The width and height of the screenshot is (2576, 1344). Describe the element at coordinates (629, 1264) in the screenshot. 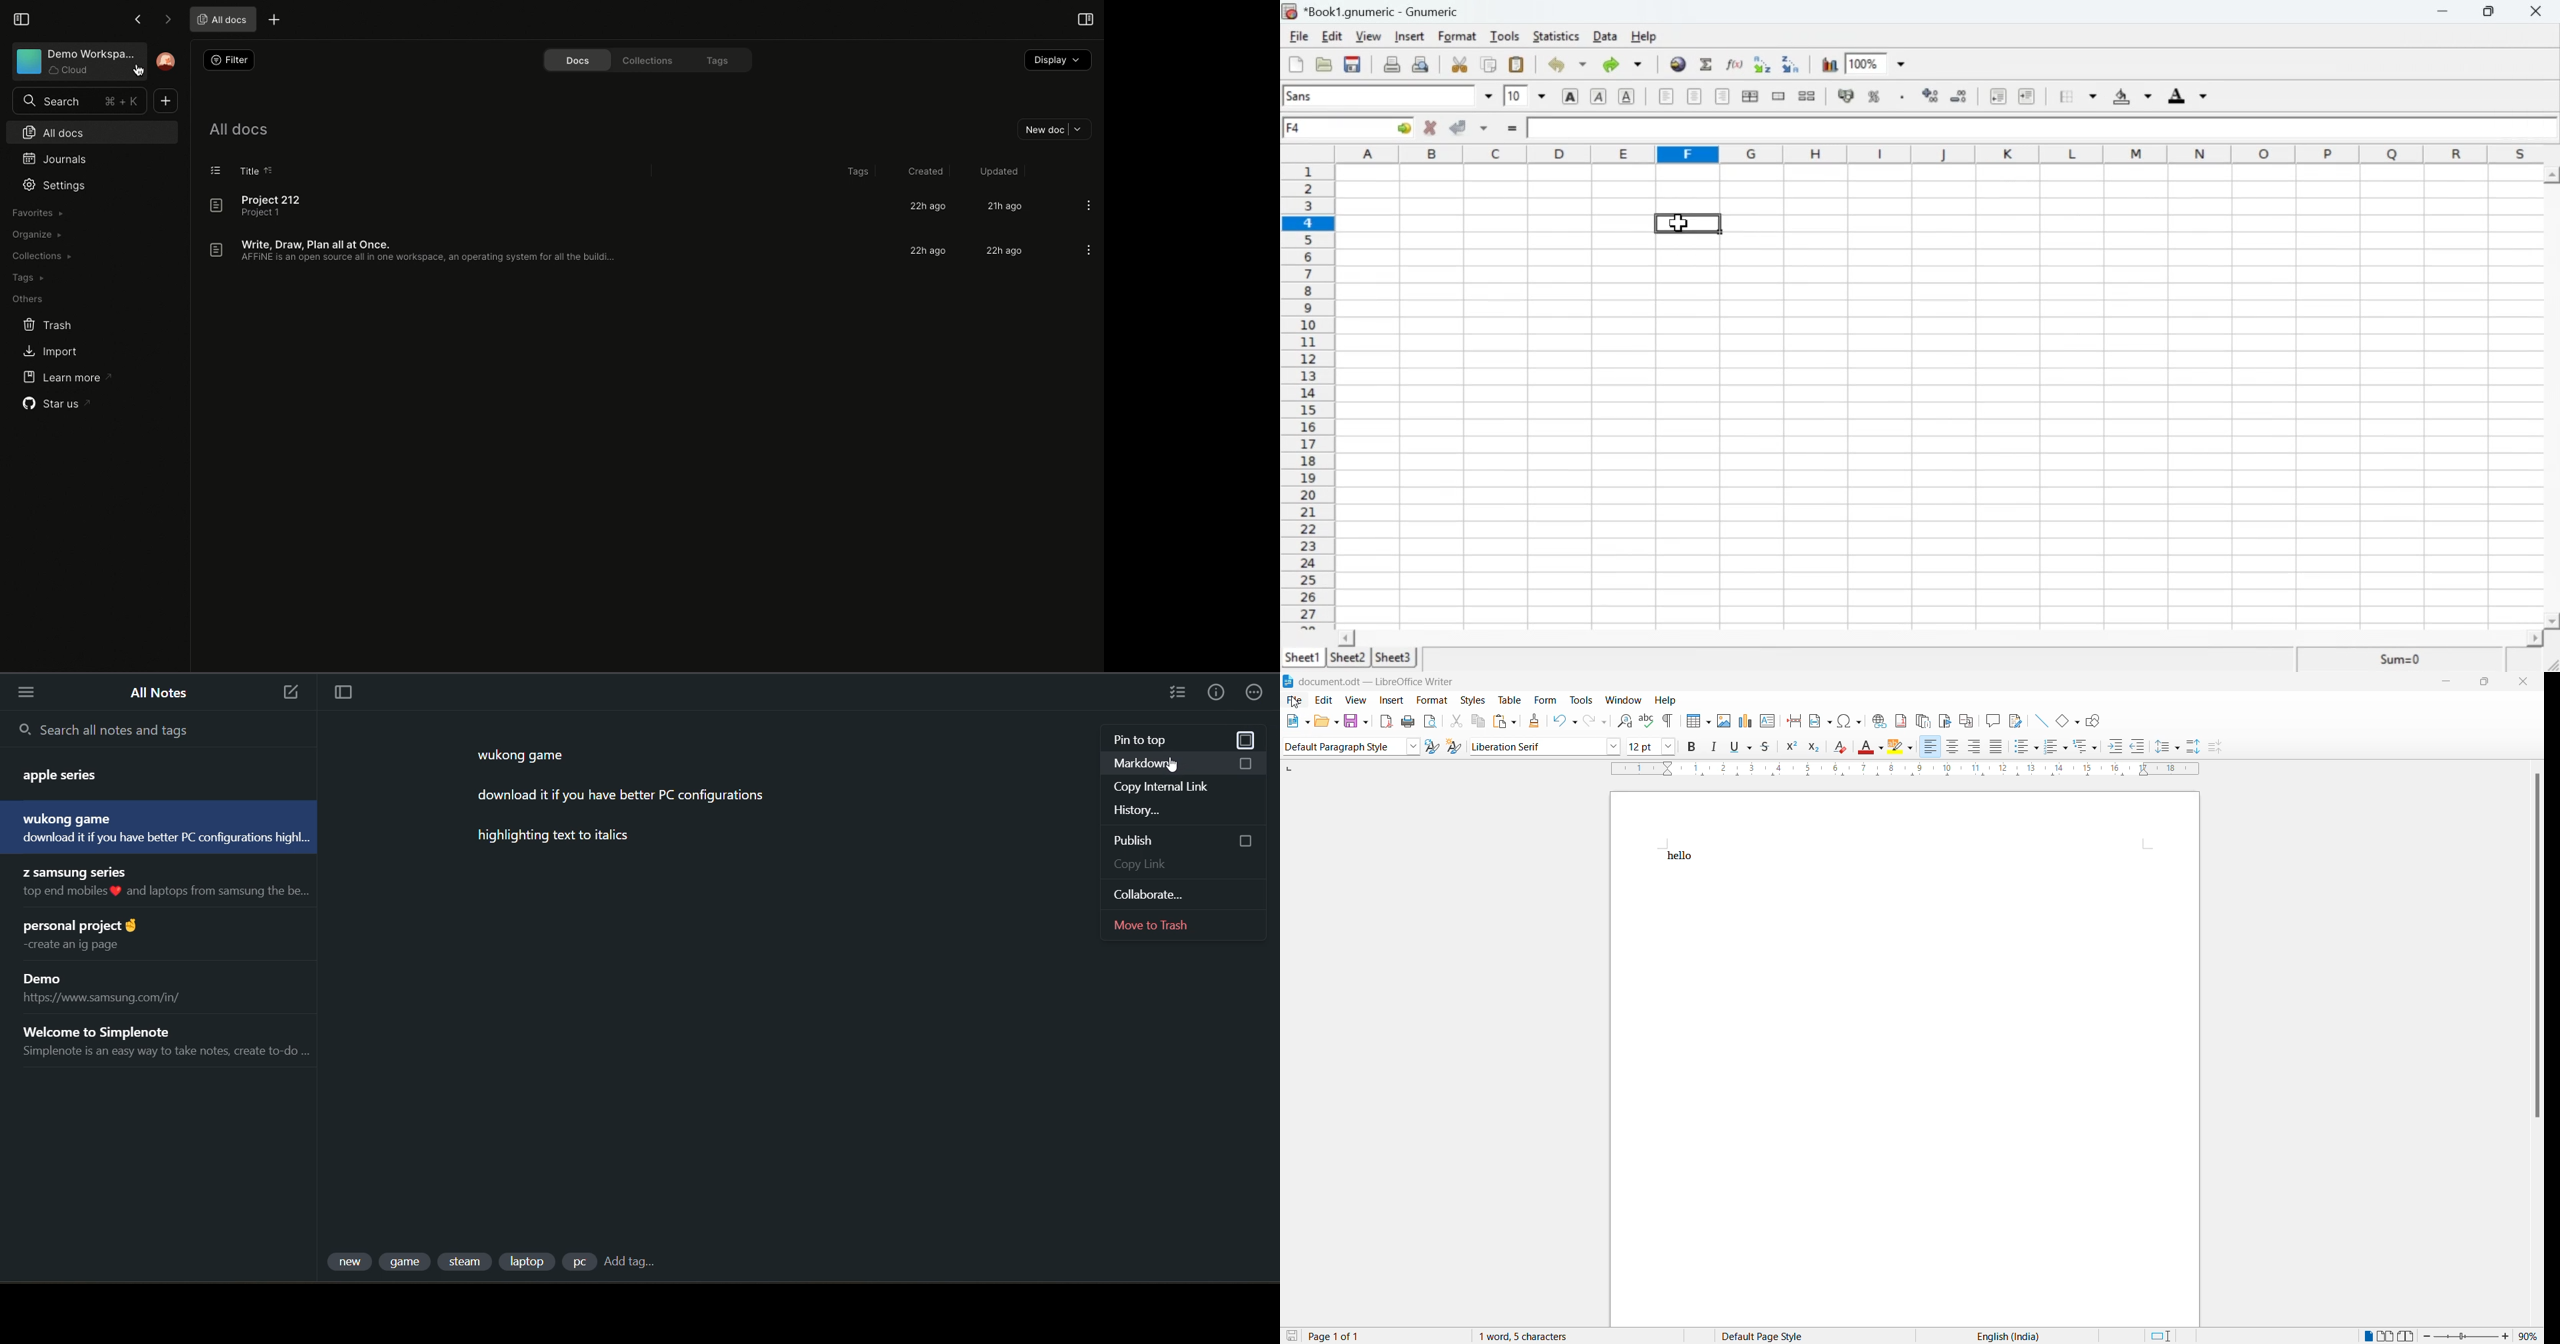

I see `add tag` at that location.